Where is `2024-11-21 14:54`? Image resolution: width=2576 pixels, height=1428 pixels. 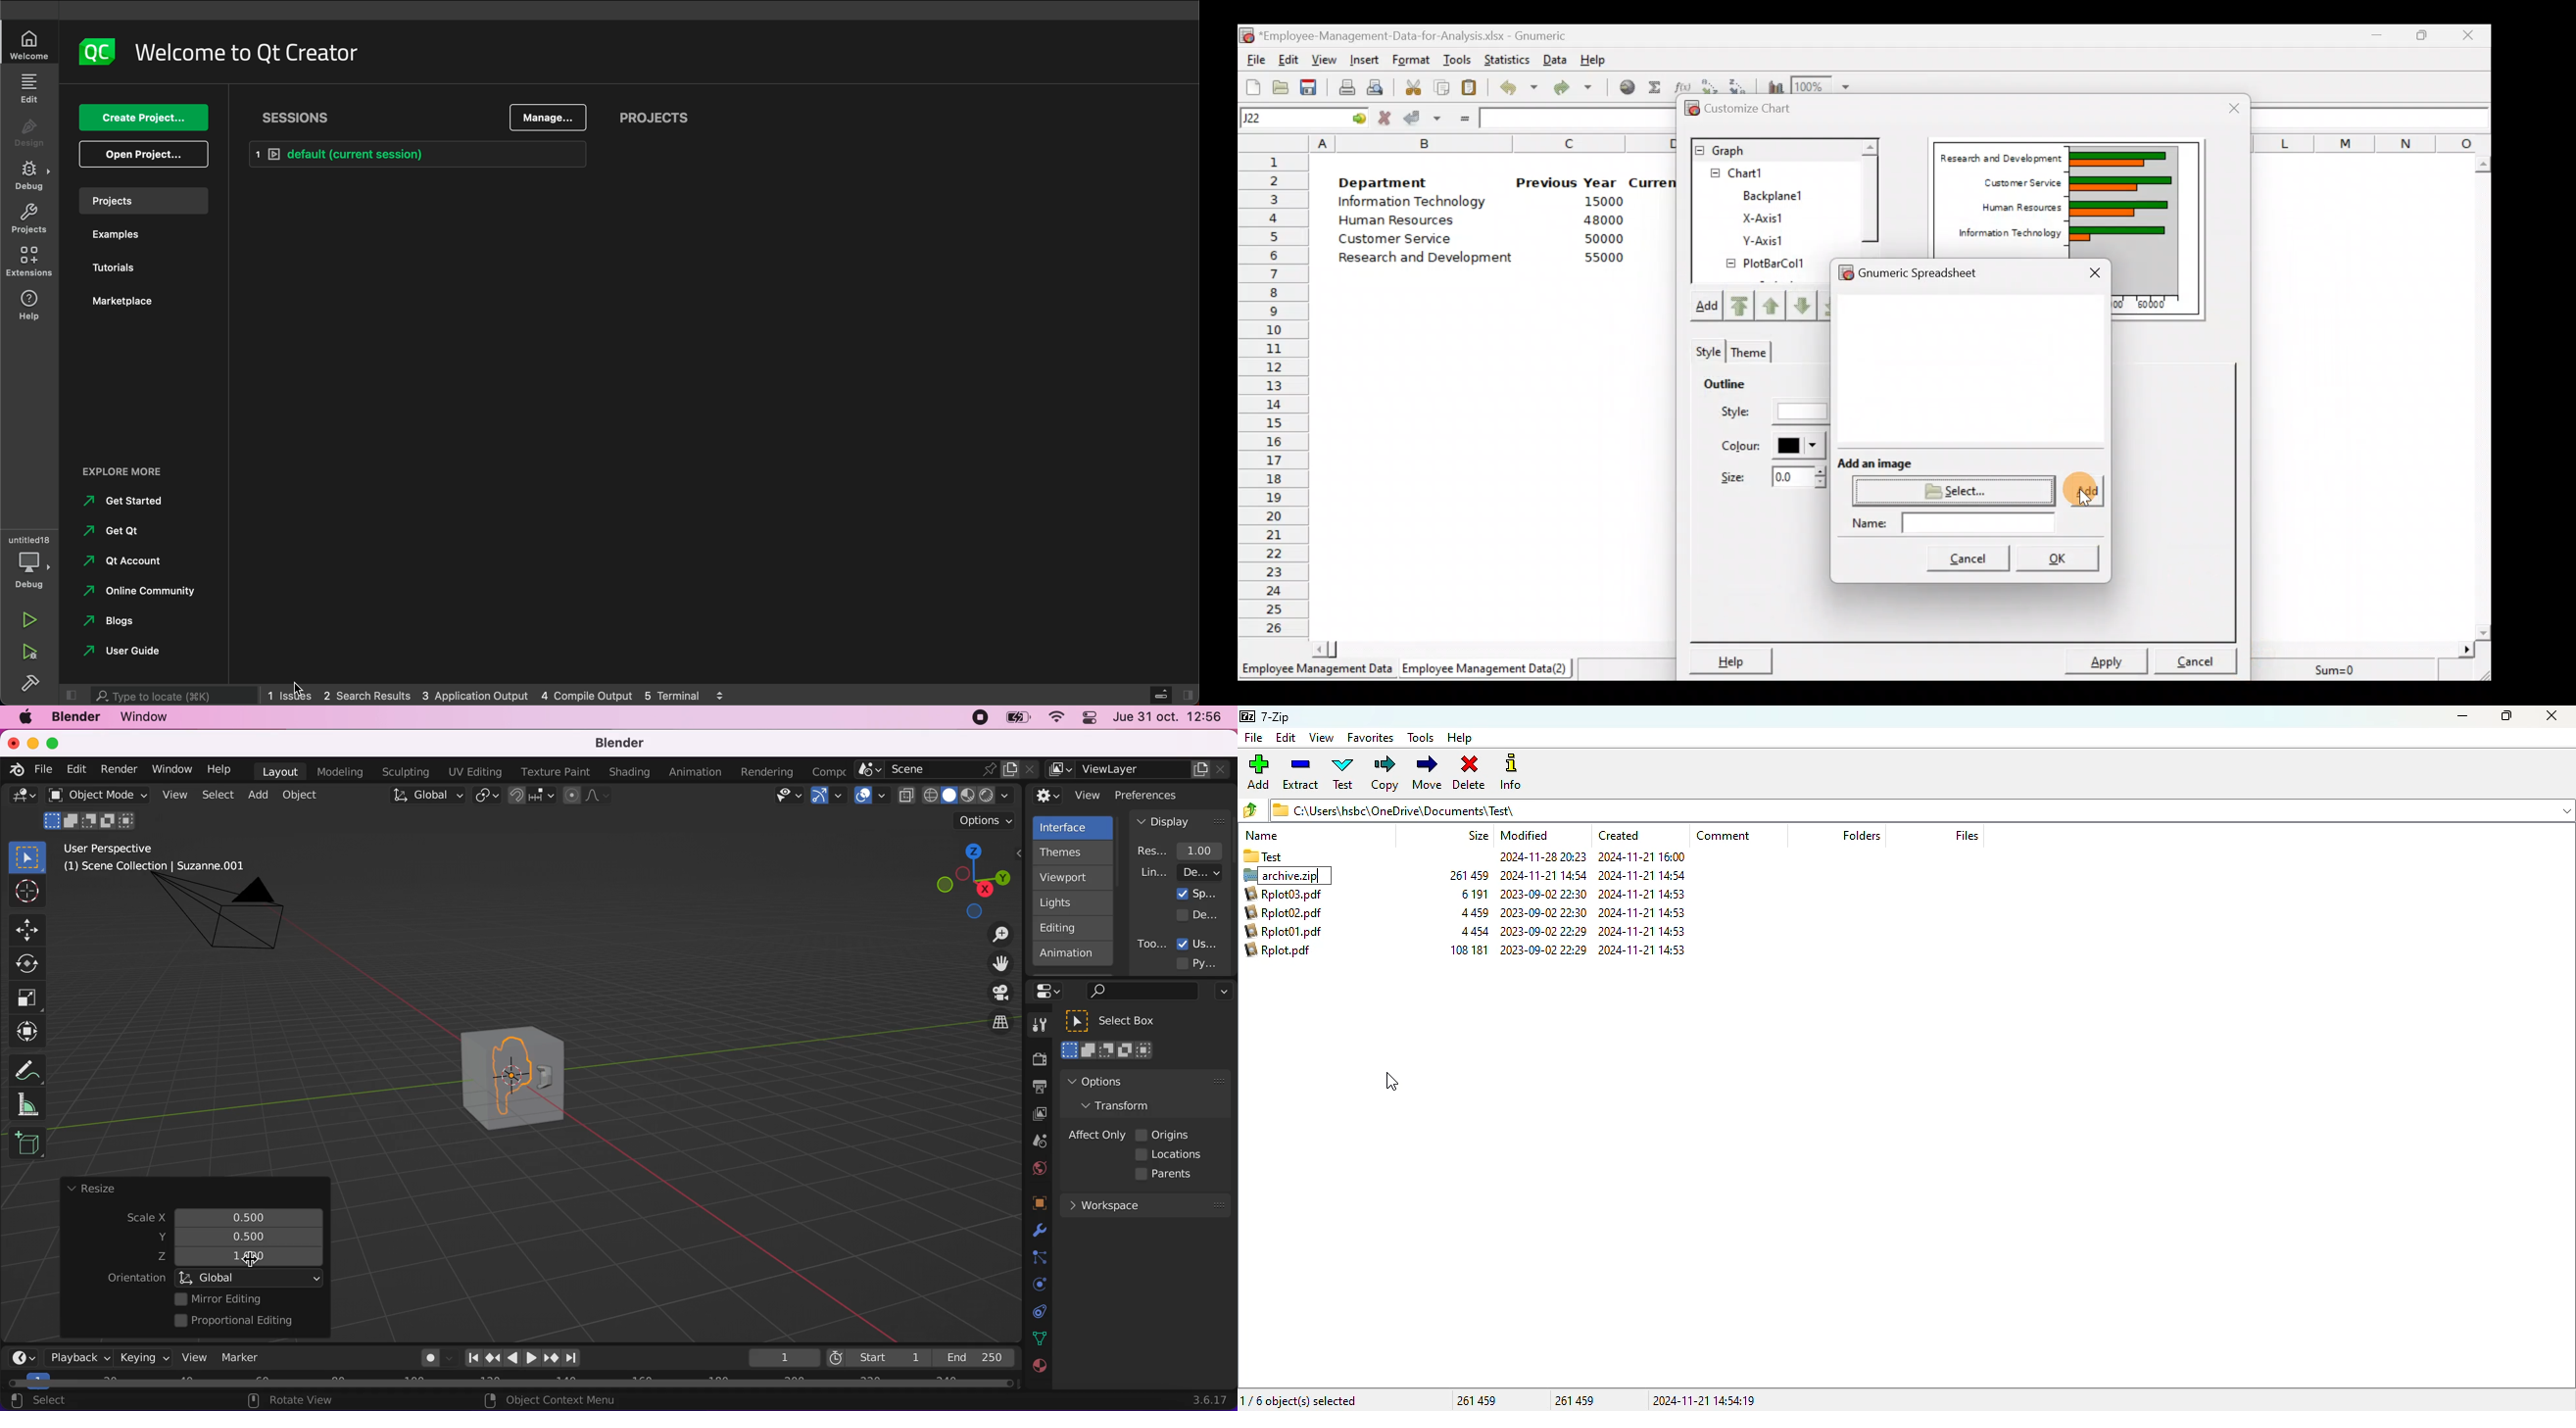 2024-11-21 14:54 is located at coordinates (1545, 875).